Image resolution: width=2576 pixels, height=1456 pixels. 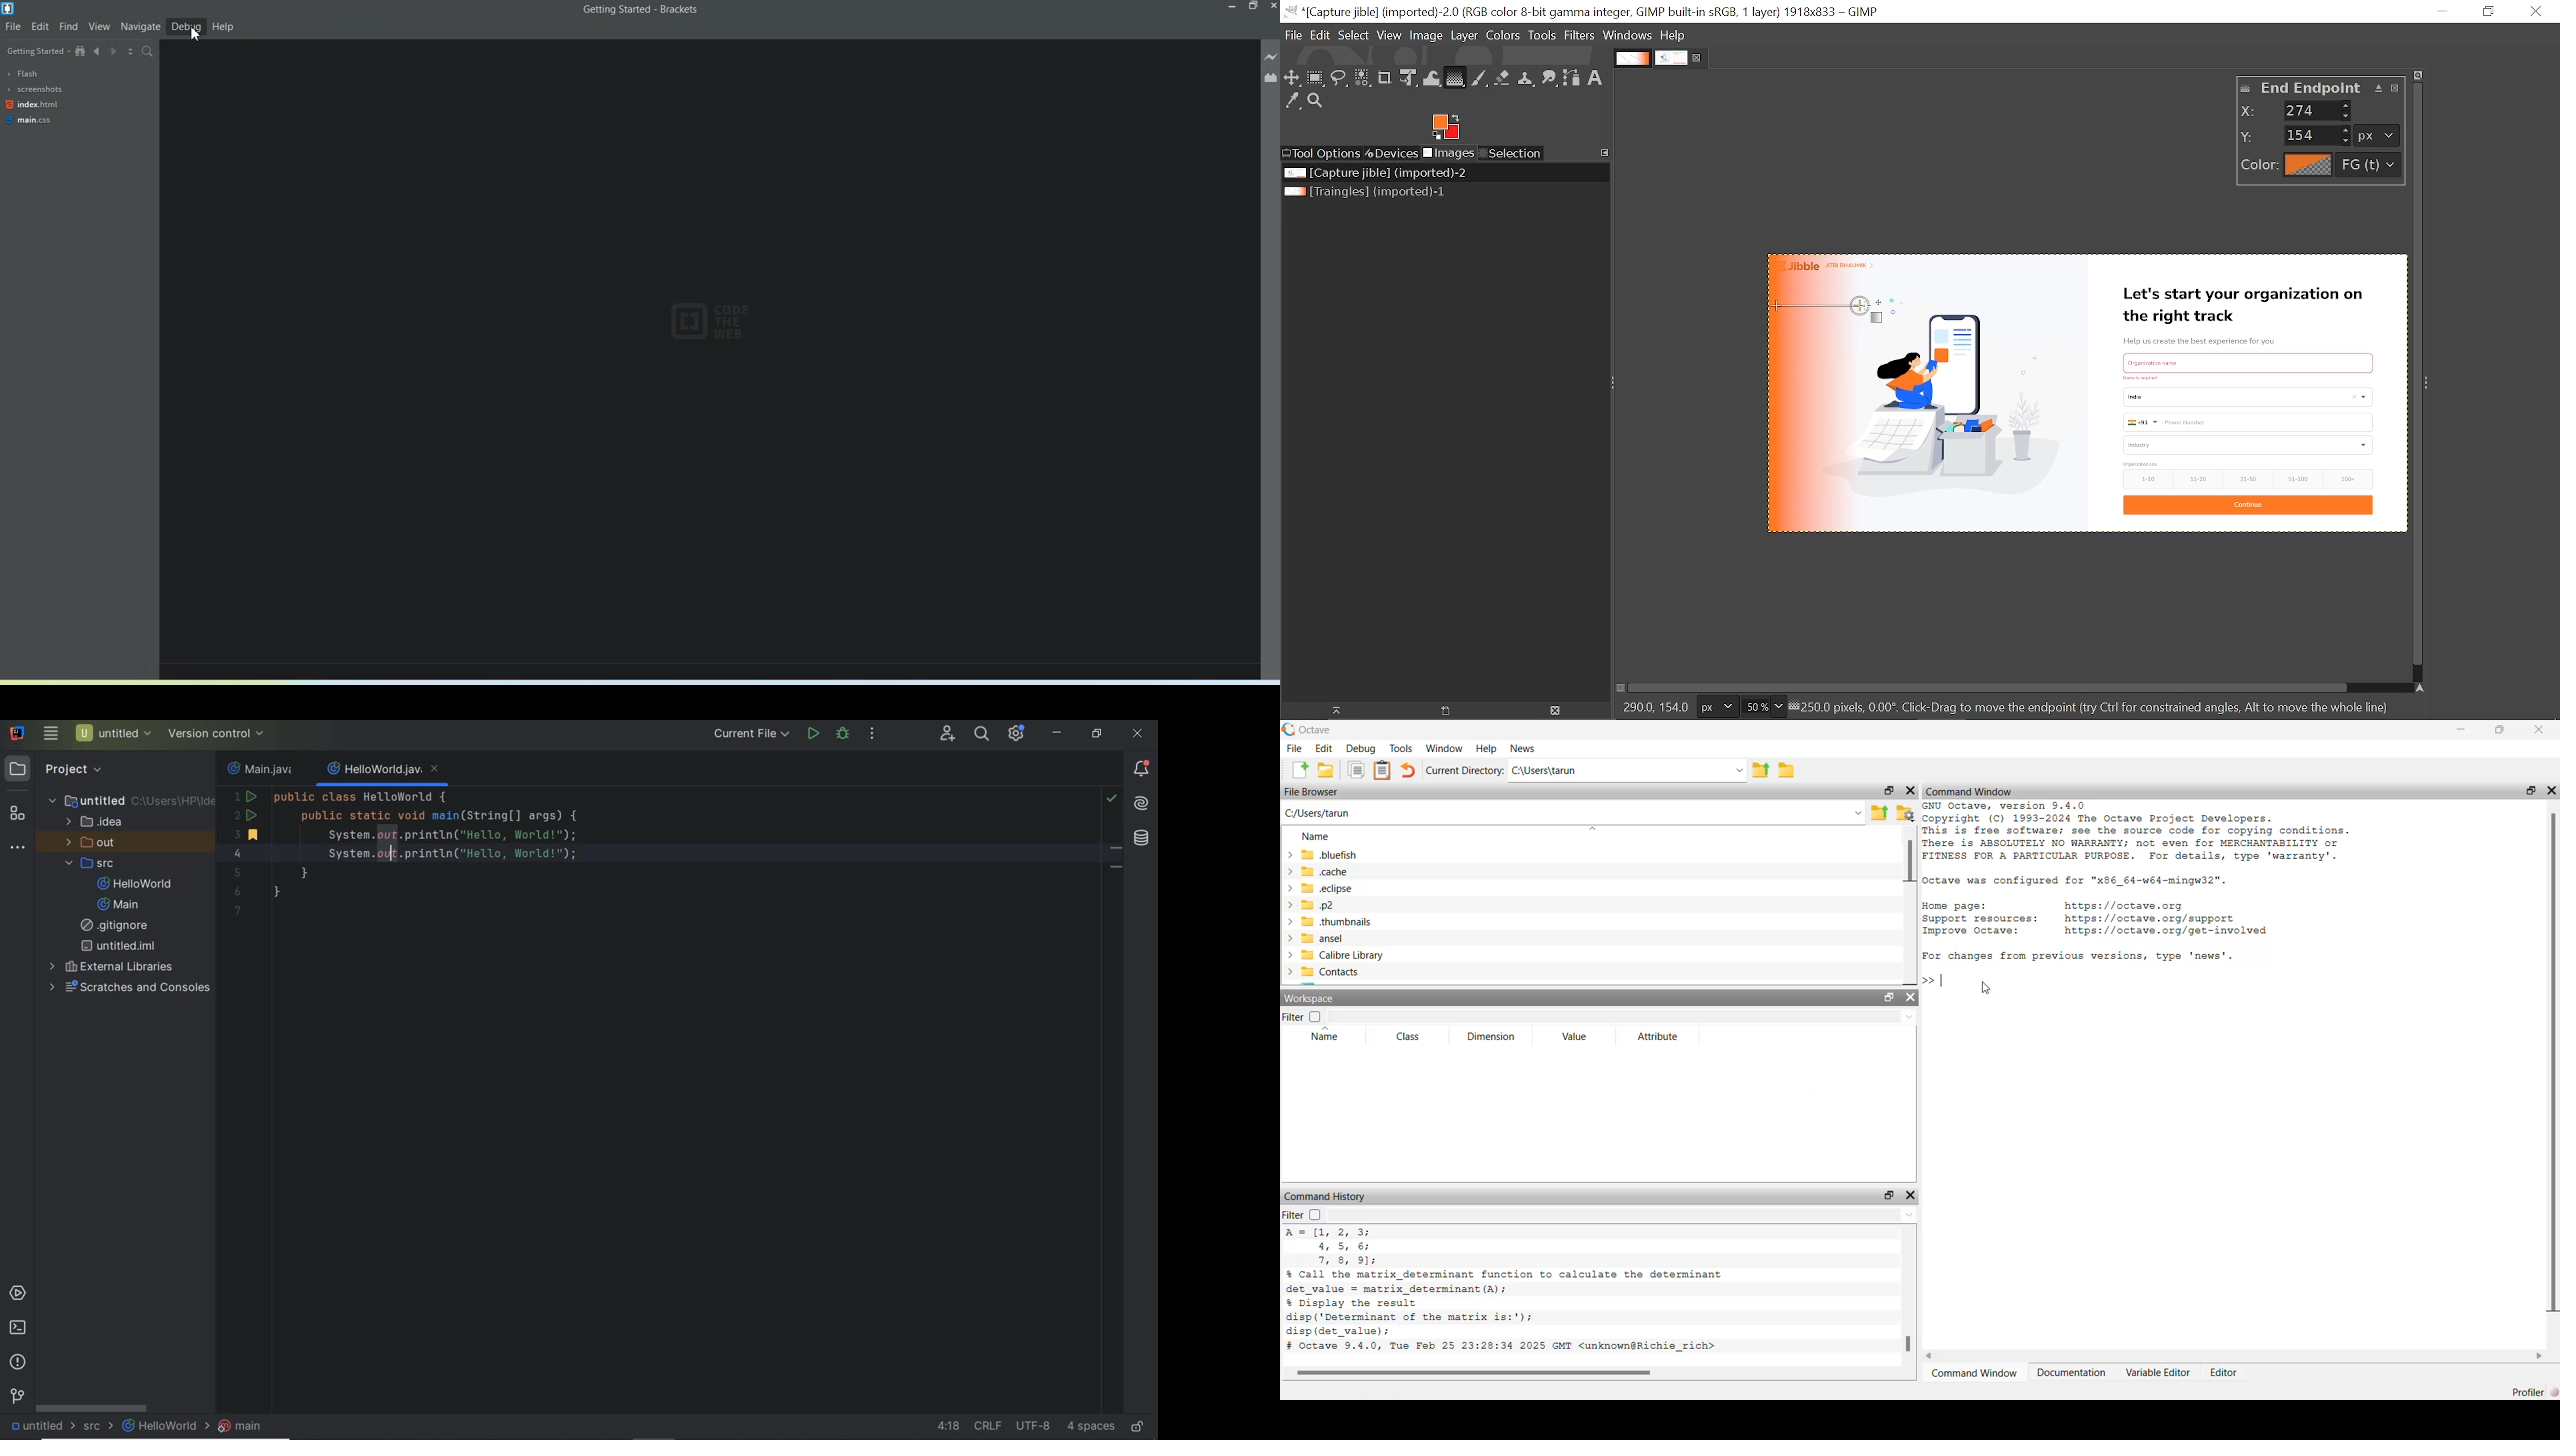 What do you see at coordinates (1548, 77) in the screenshot?
I see `Smudge tool` at bounding box center [1548, 77].